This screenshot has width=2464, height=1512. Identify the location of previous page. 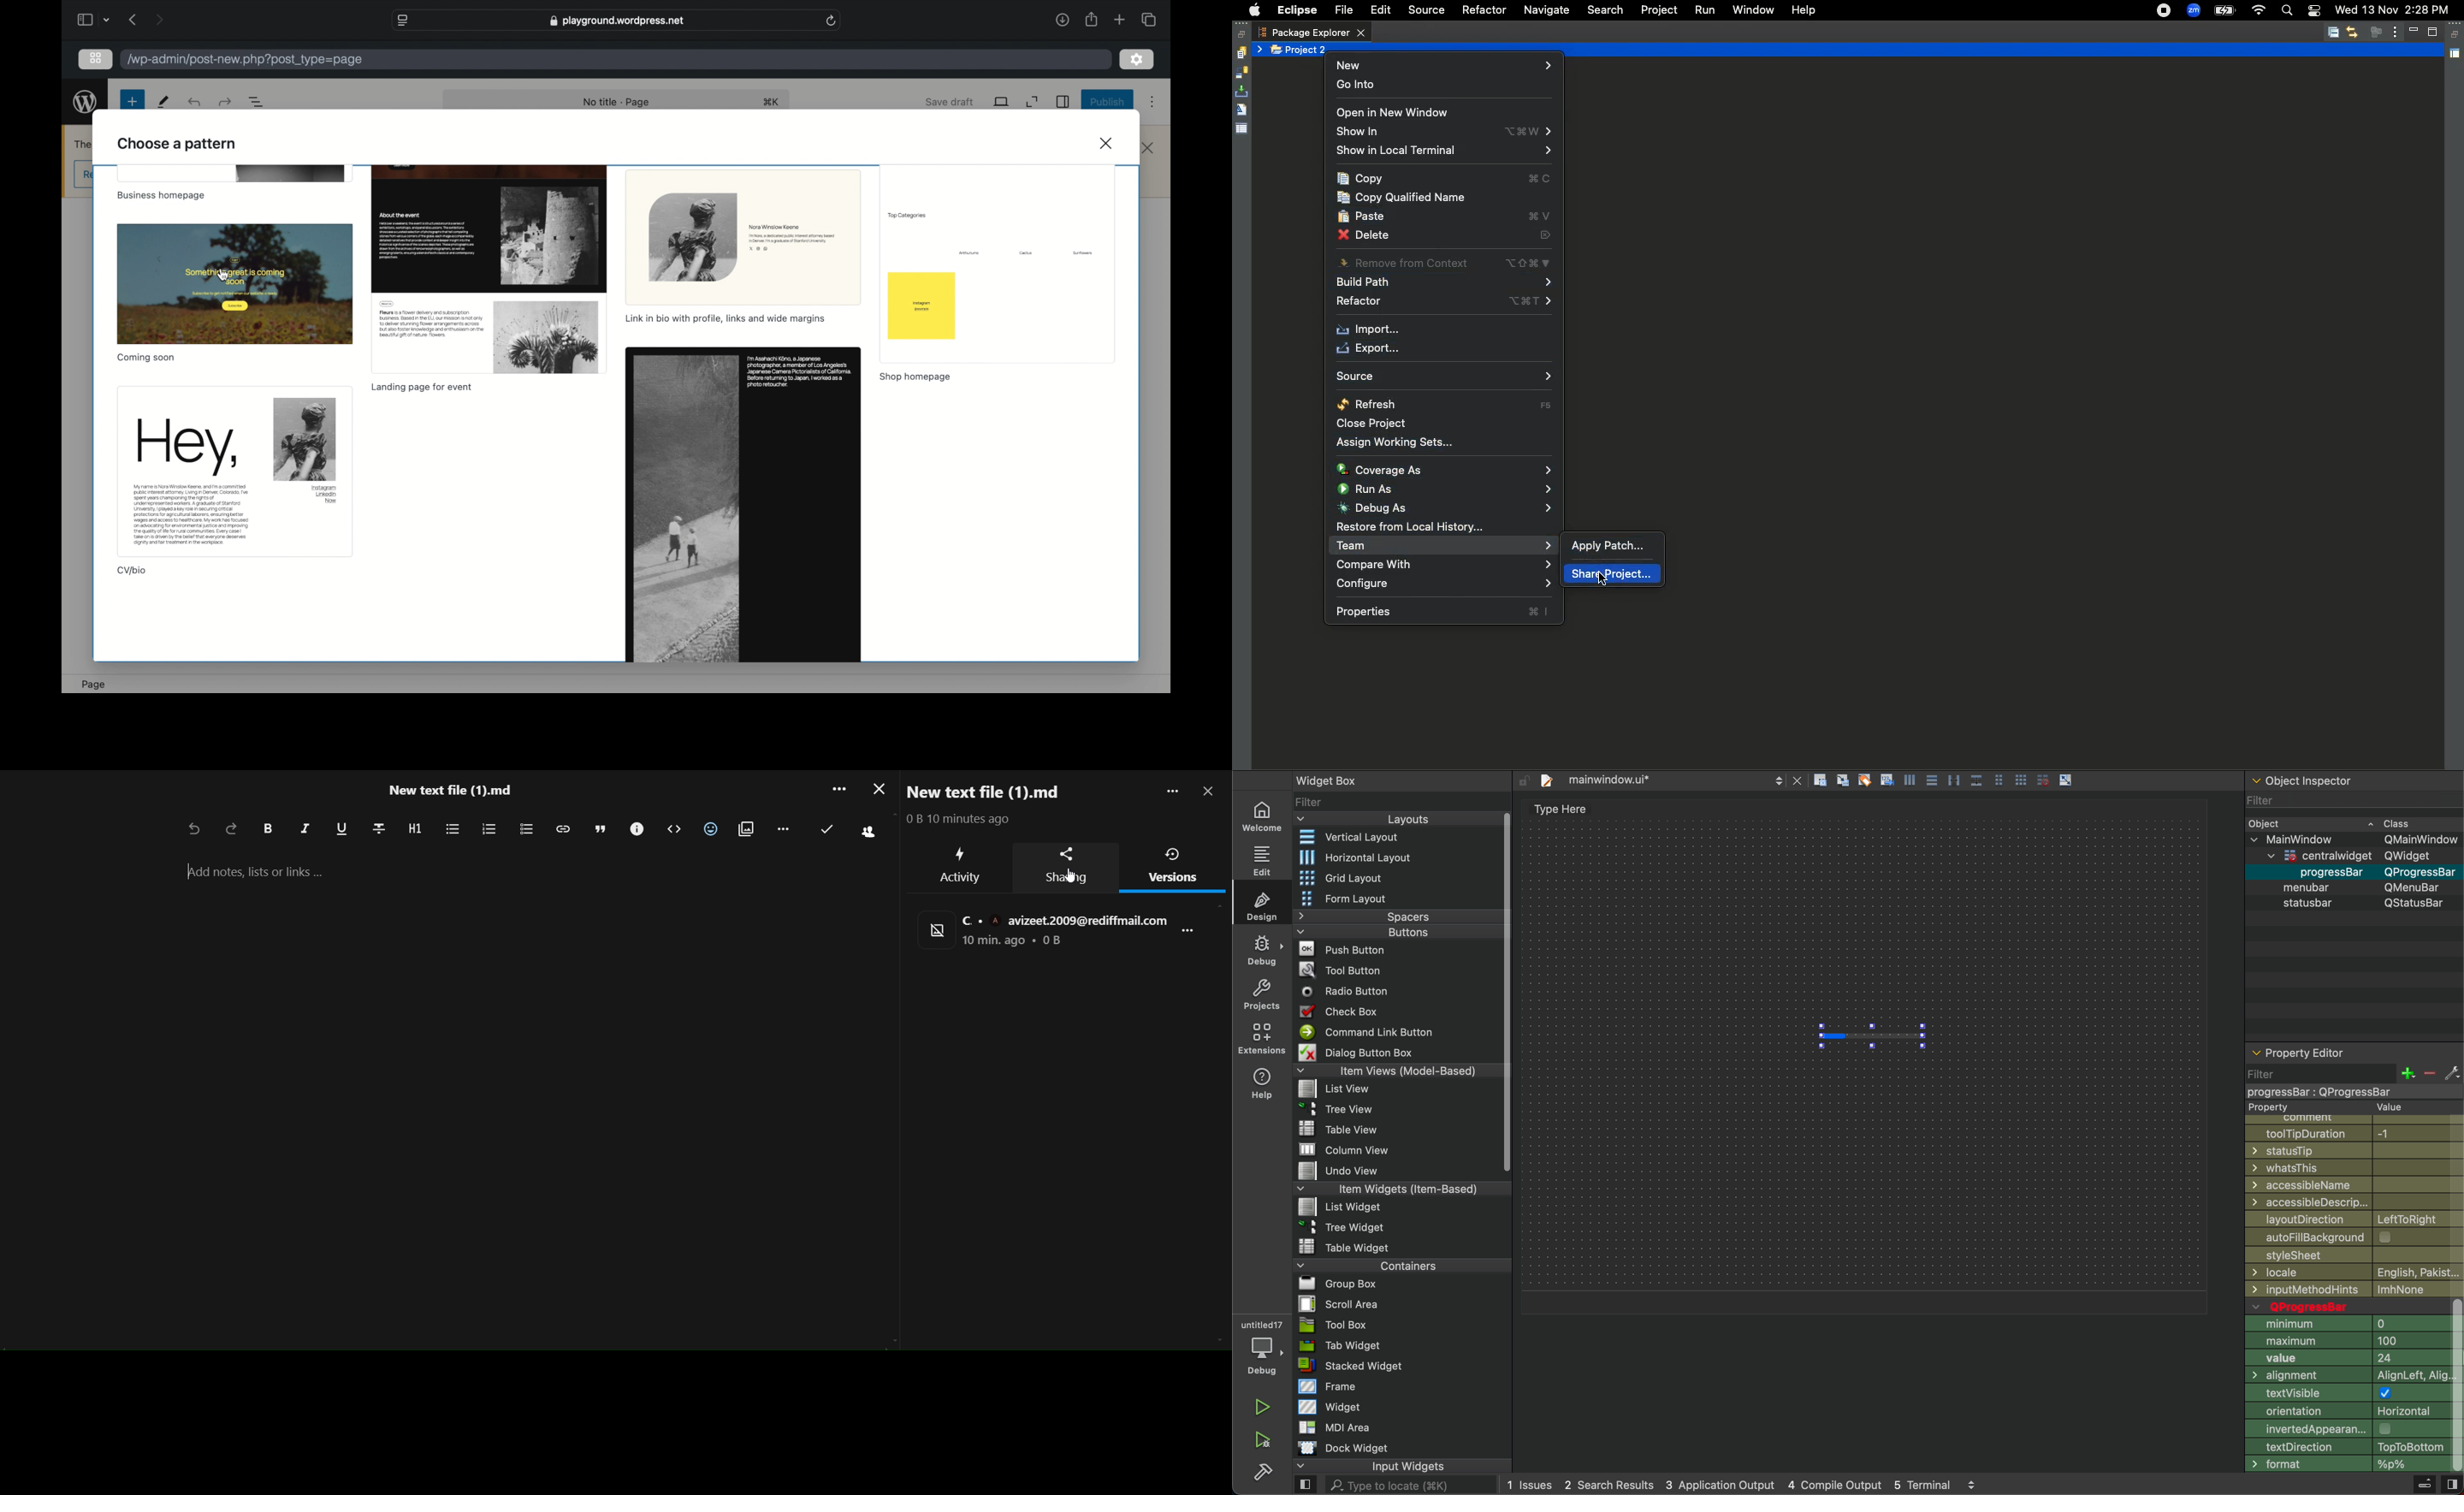
(133, 20).